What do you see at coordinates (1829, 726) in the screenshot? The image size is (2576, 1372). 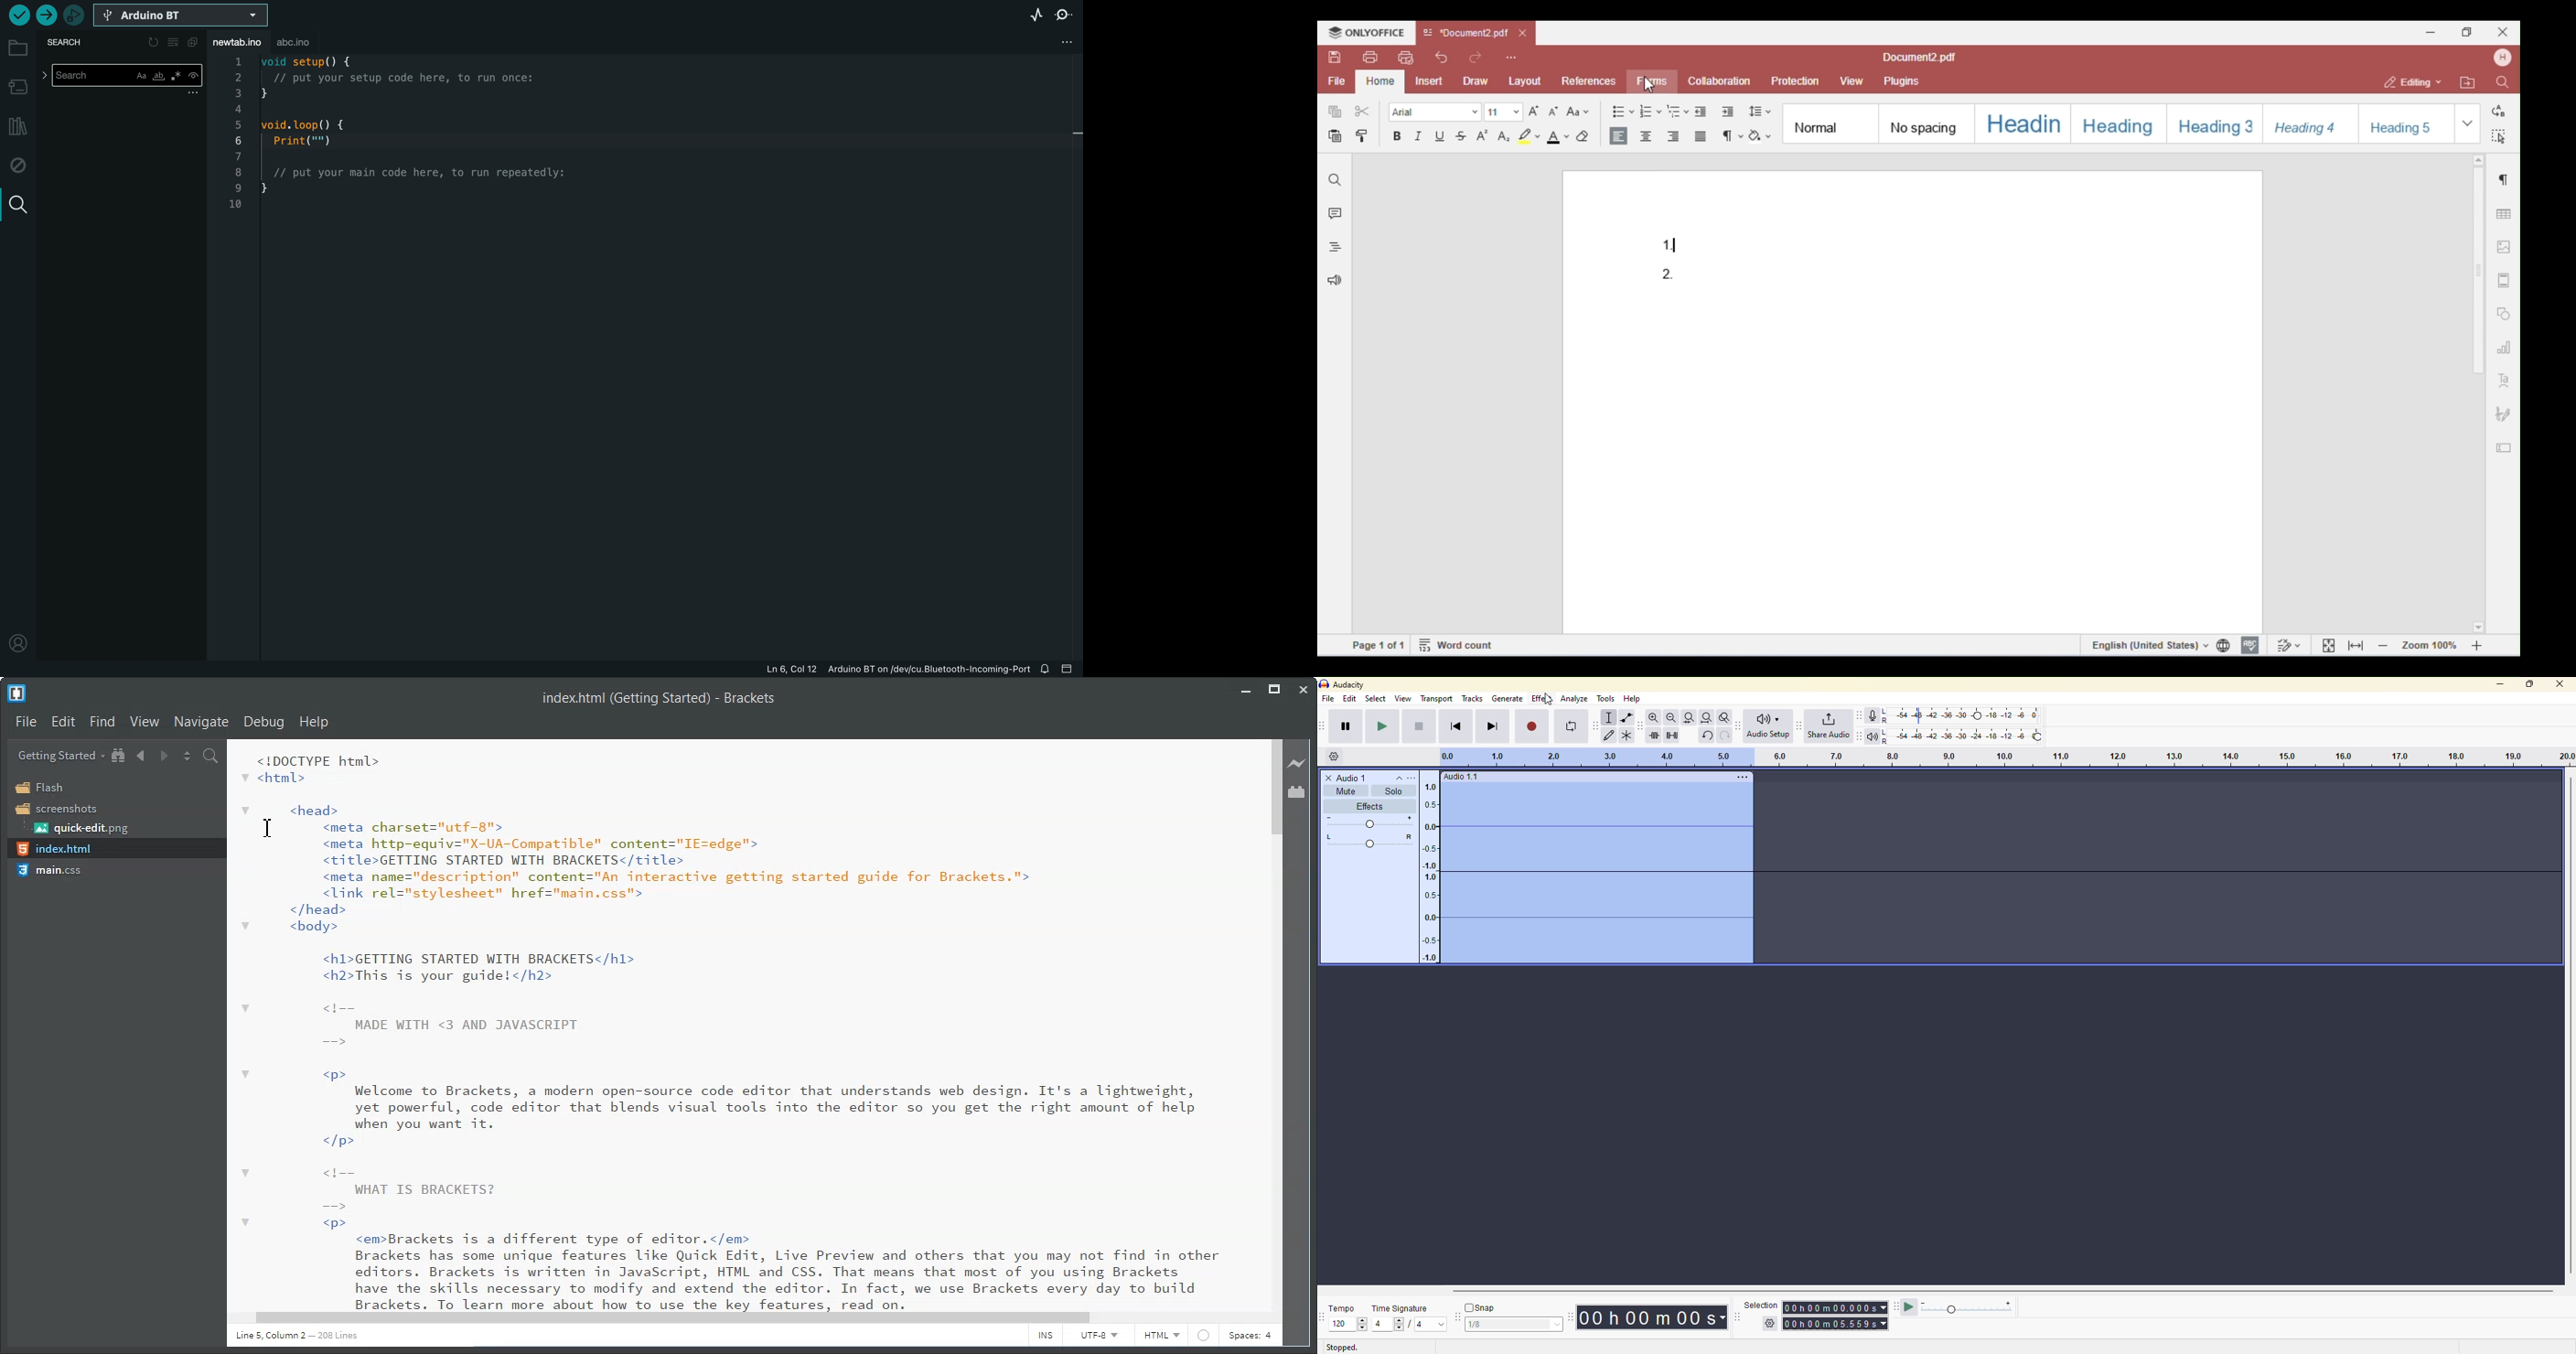 I see `share audio` at bounding box center [1829, 726].